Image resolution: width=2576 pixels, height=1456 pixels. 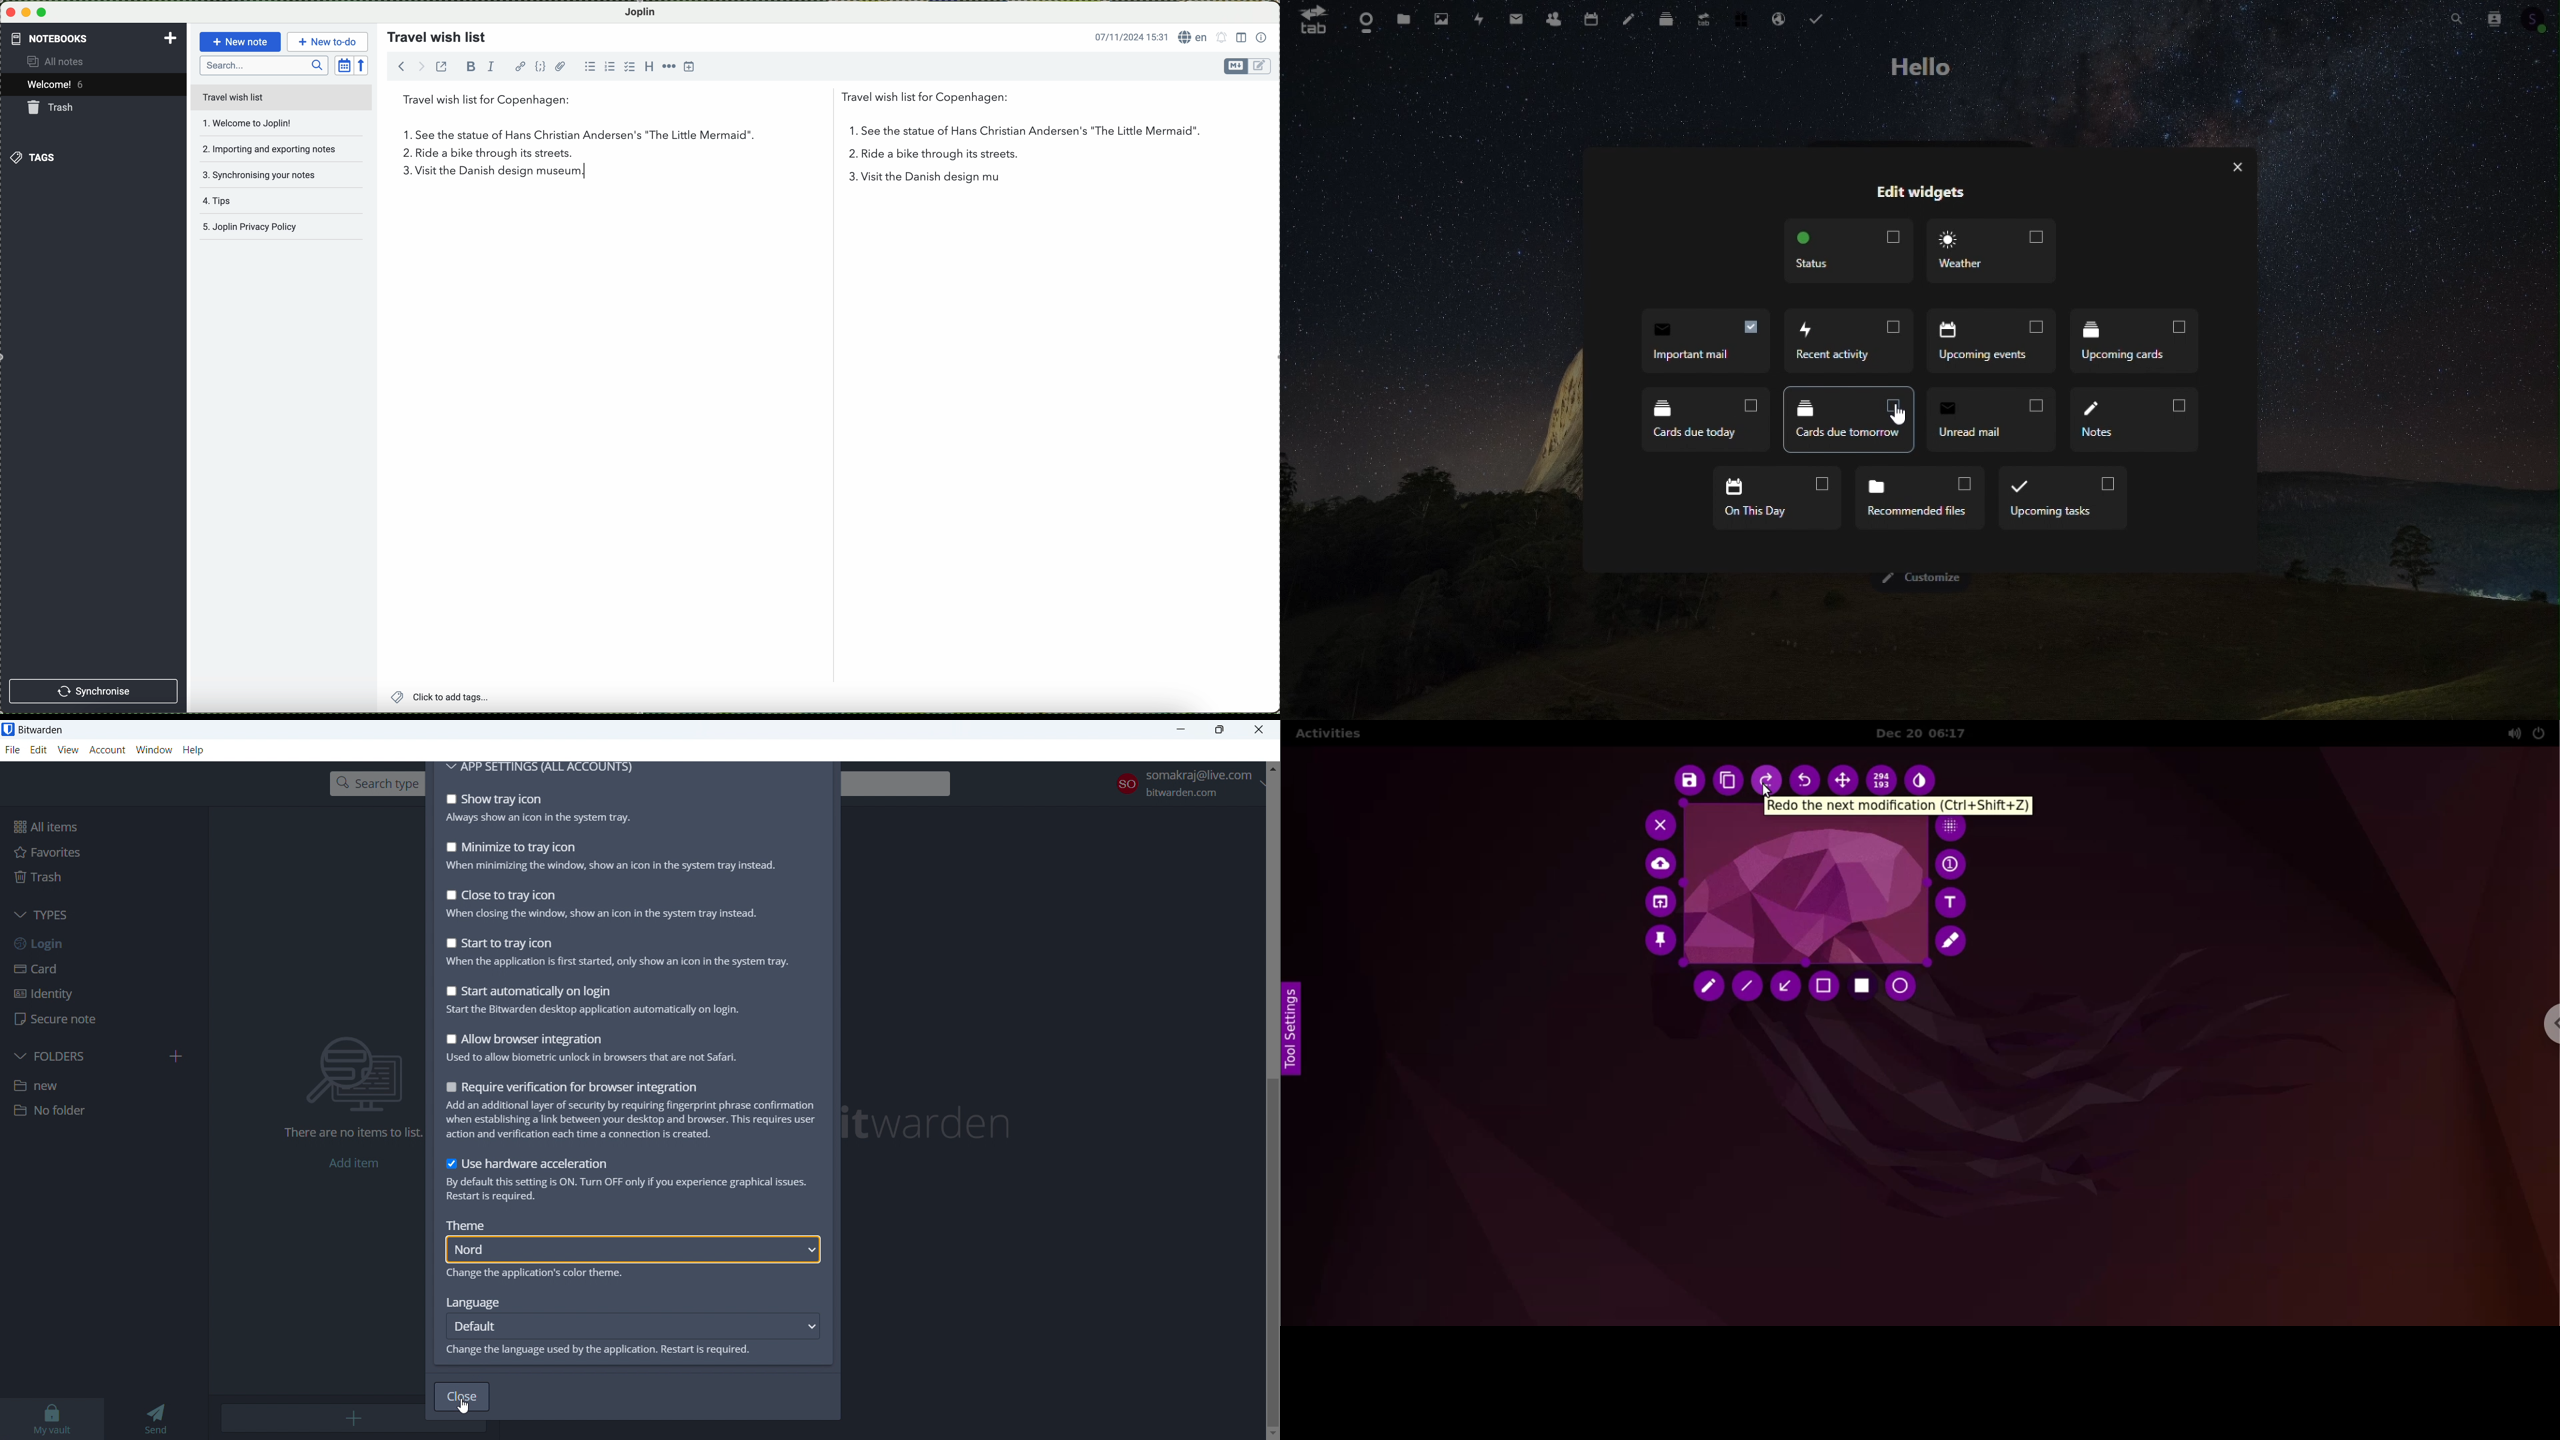 What do you see at coordinates (278, 230) in the screenshot?
I see `Joplin privacy policy` at bounding box center [278, 230].